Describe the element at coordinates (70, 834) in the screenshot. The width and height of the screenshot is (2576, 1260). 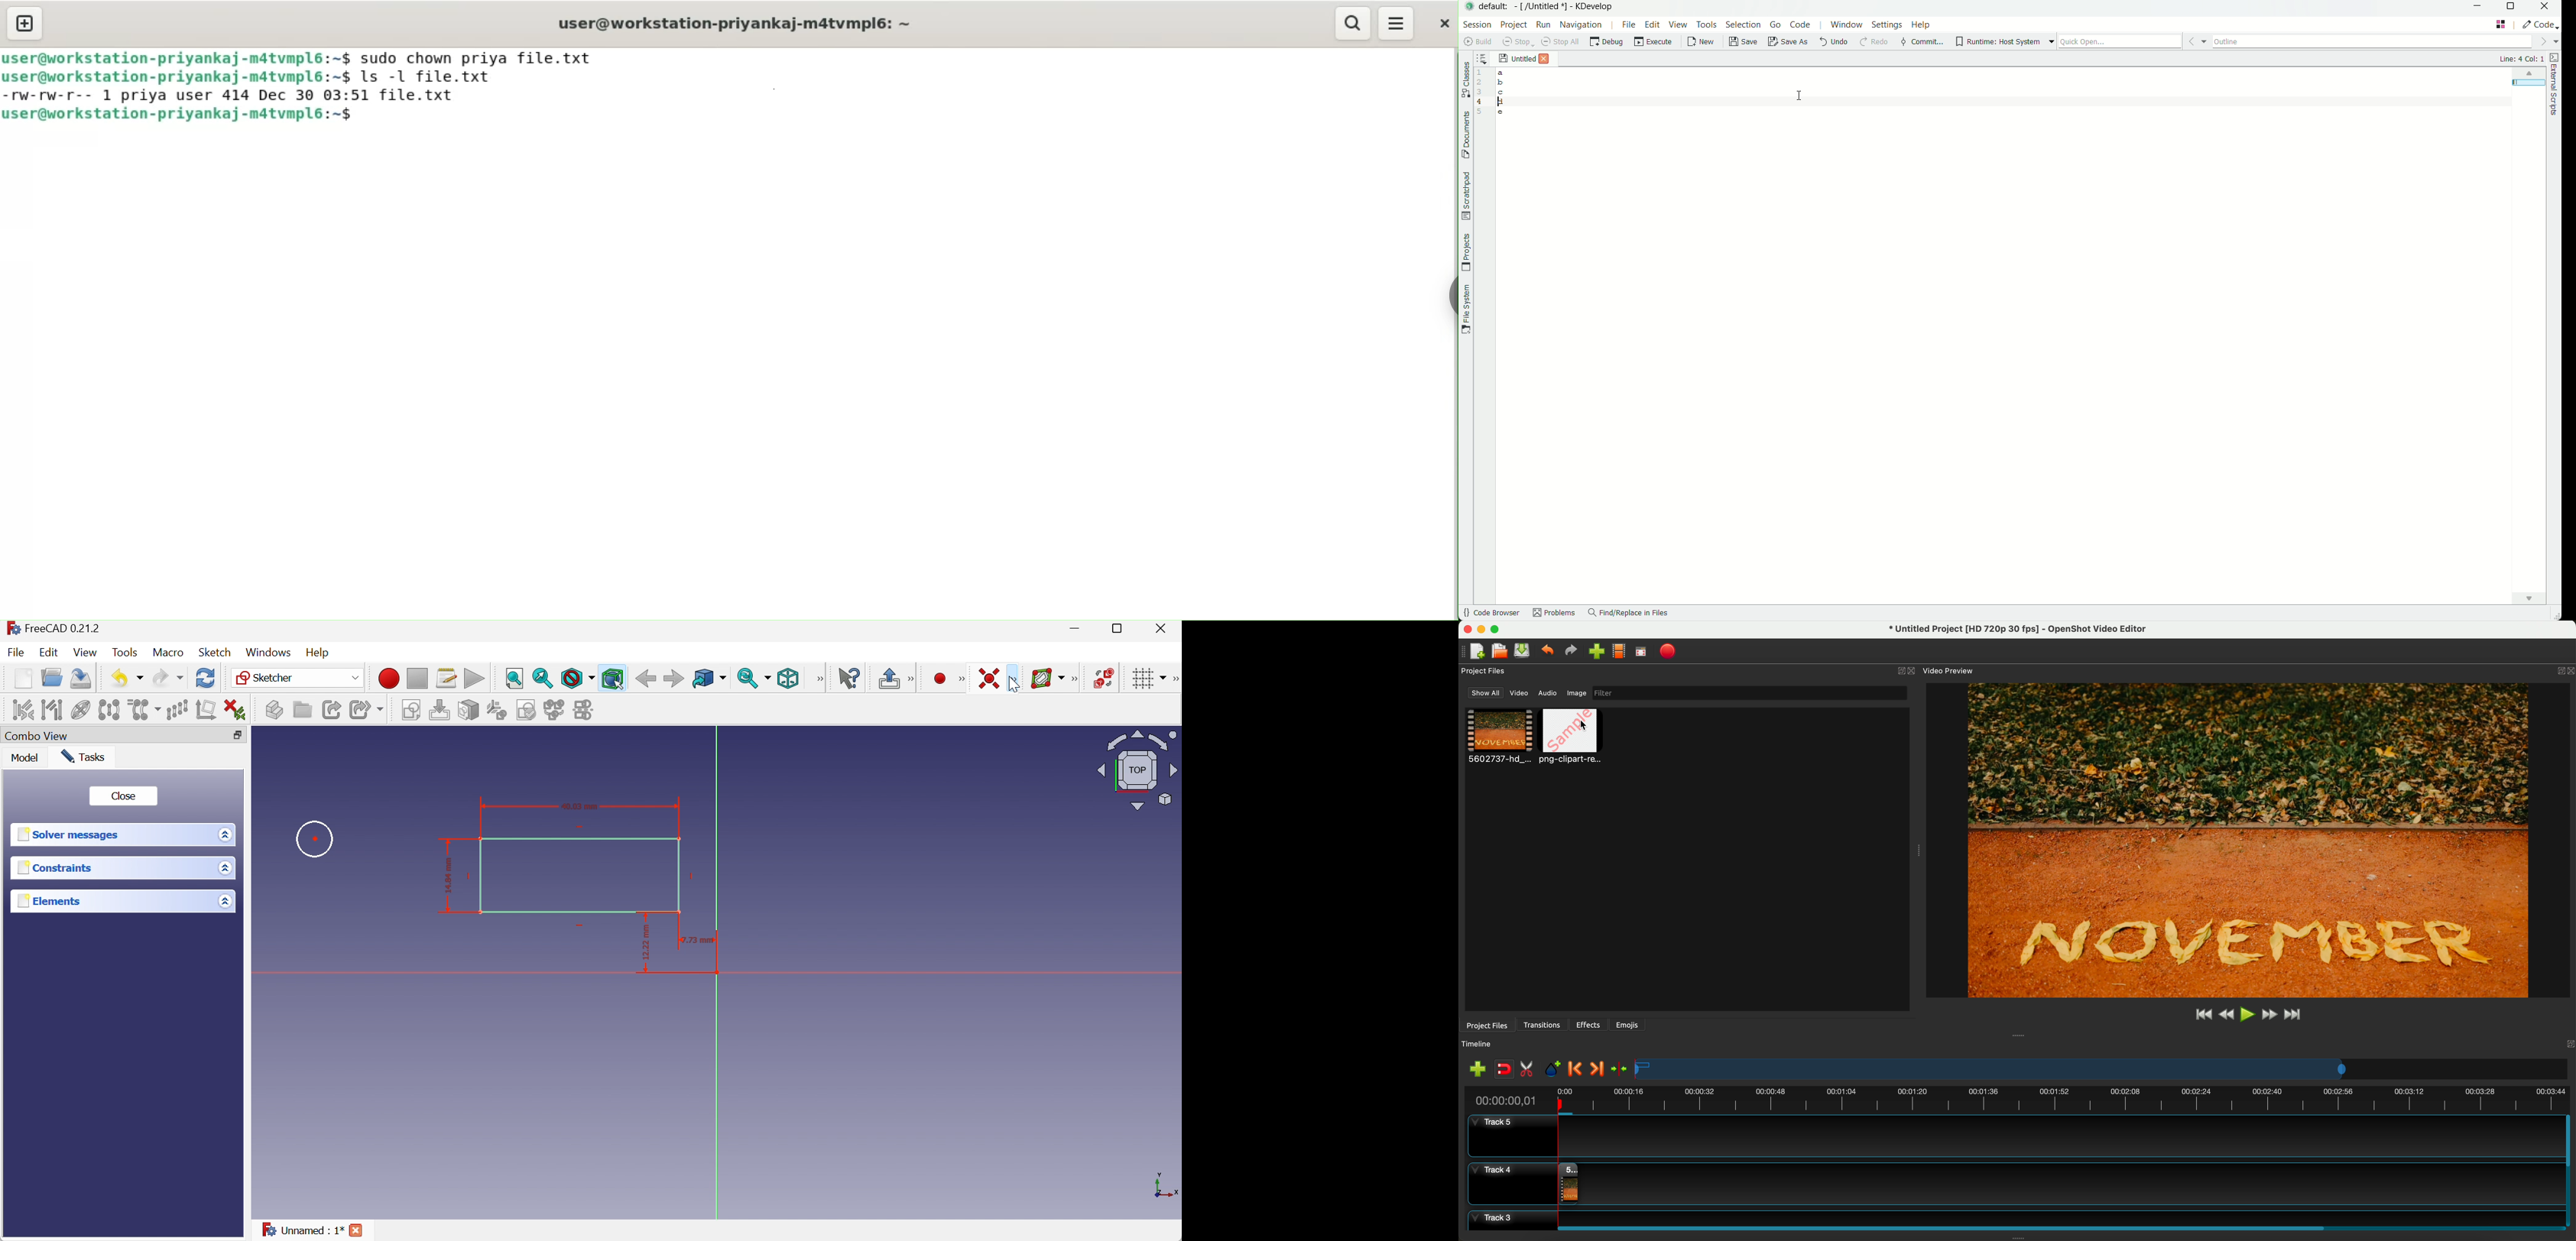
I see `Solver messages` at that location.